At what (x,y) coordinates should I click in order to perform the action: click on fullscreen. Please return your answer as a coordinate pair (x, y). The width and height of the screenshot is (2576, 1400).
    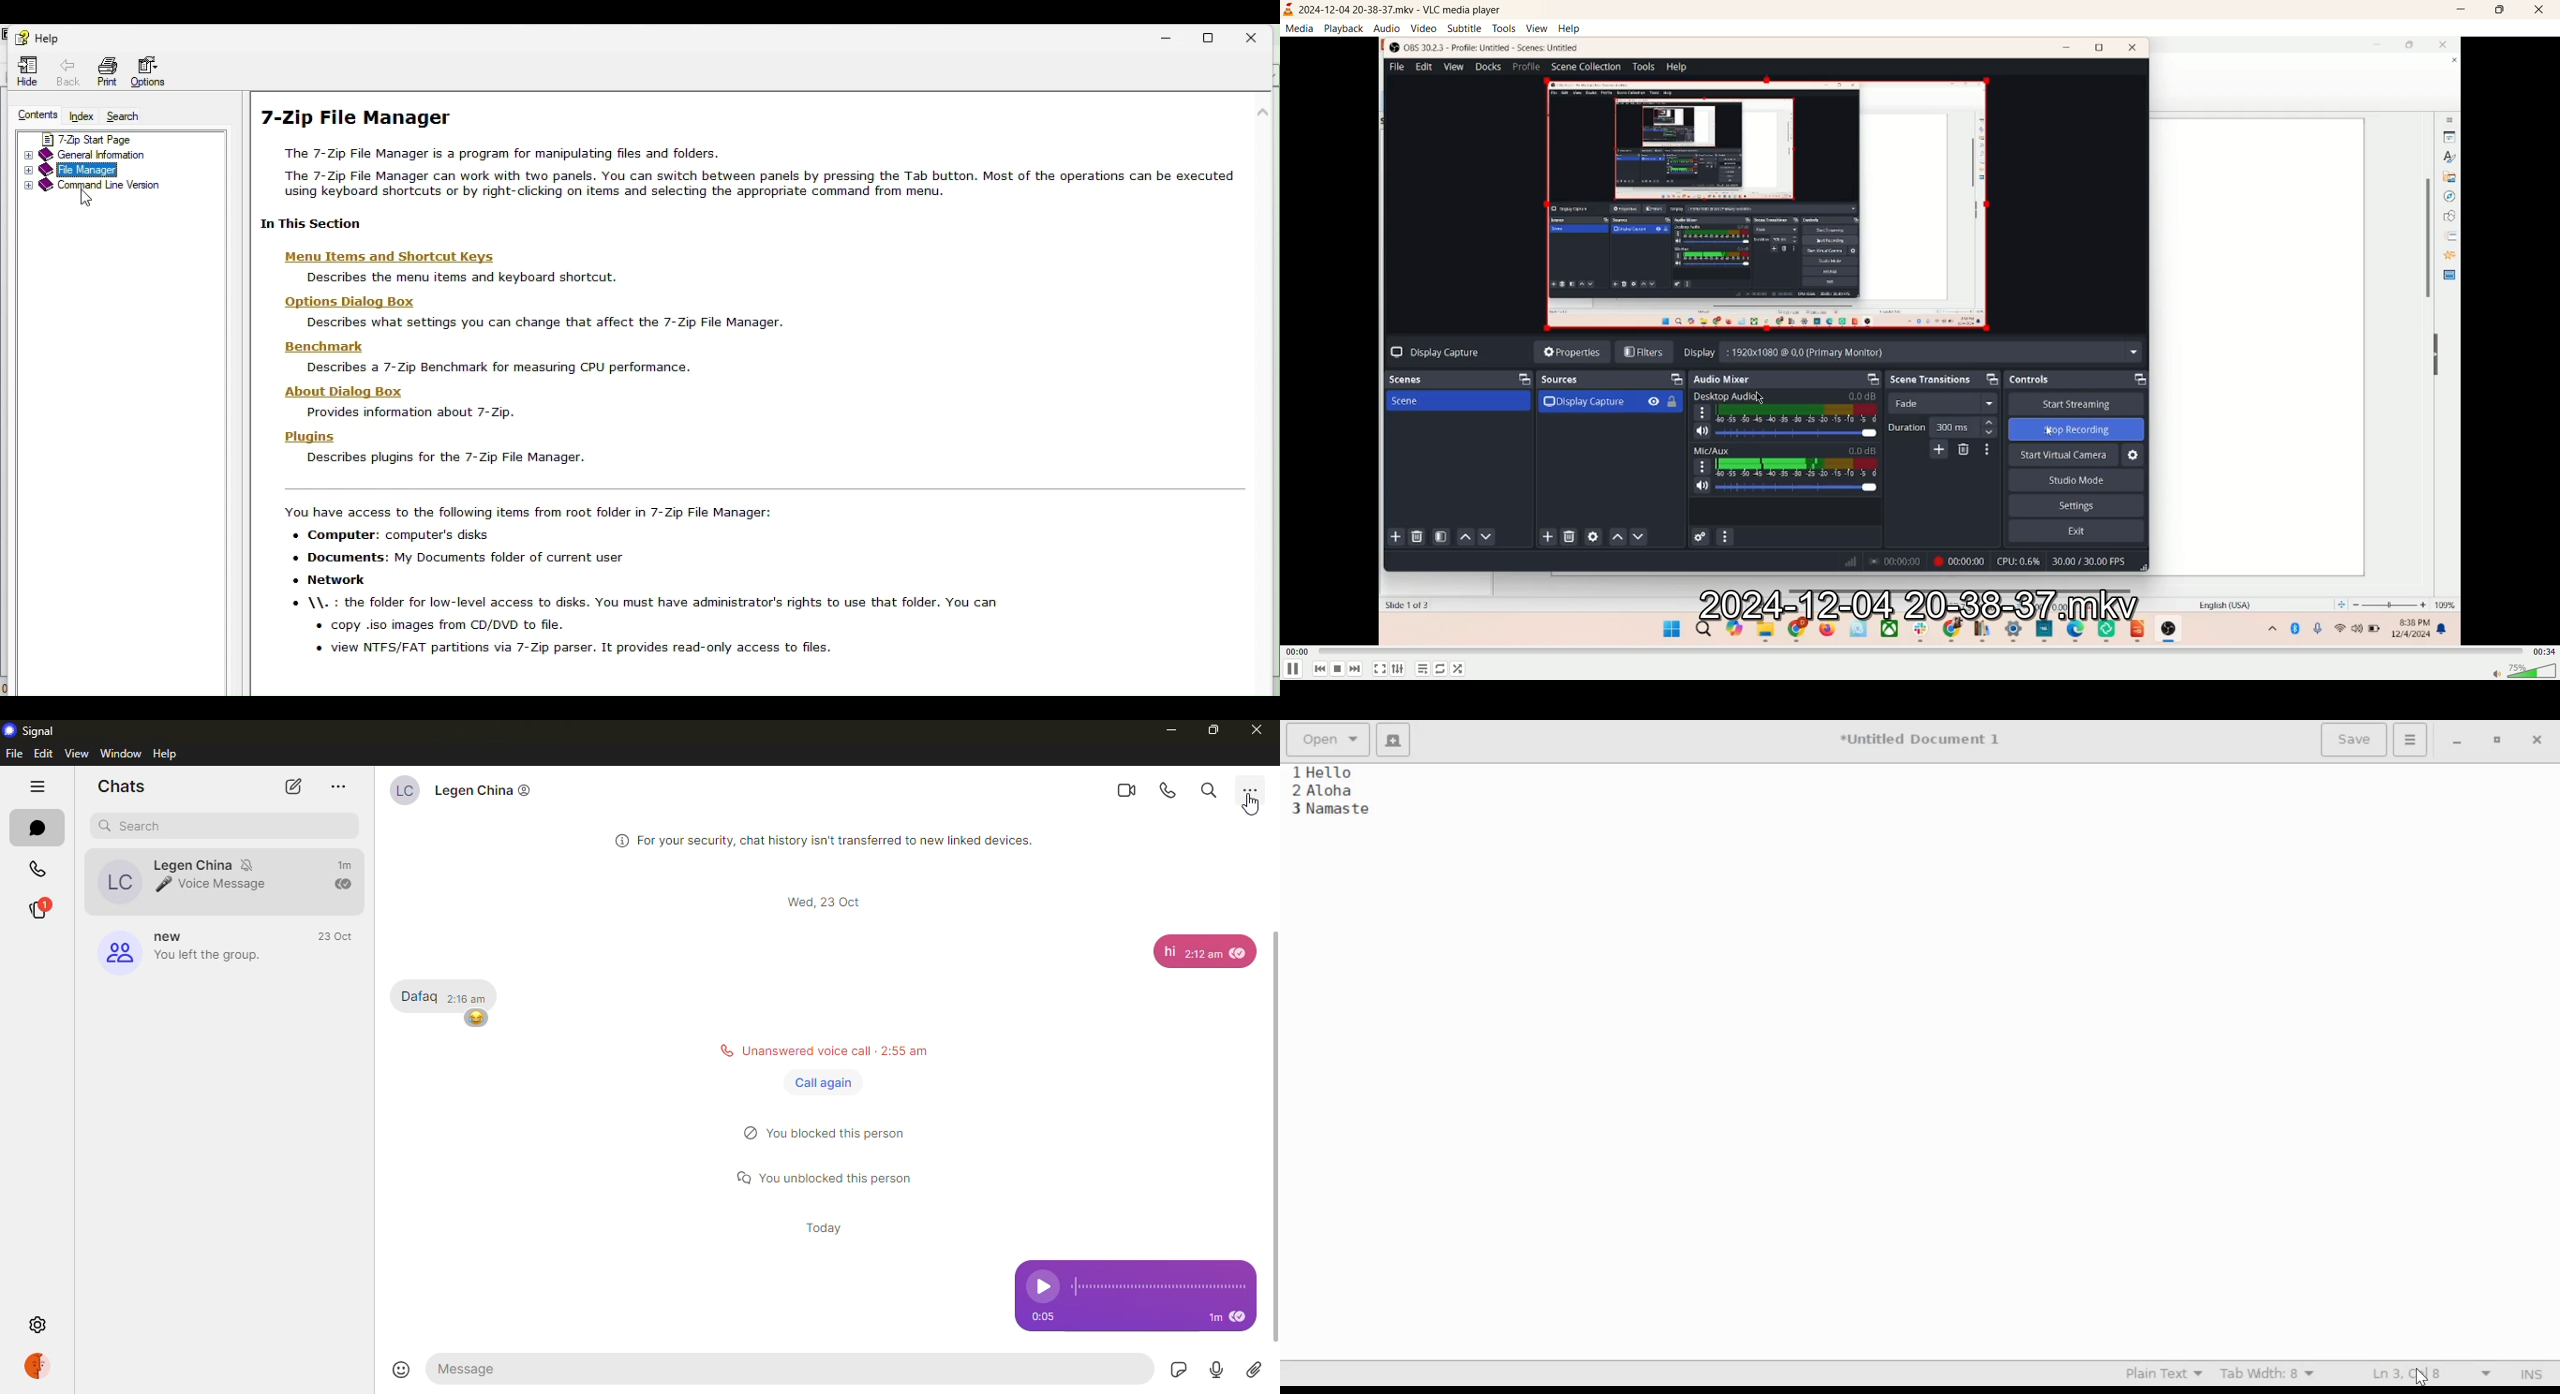
    Looking at the image, I should click on (1379, 669).